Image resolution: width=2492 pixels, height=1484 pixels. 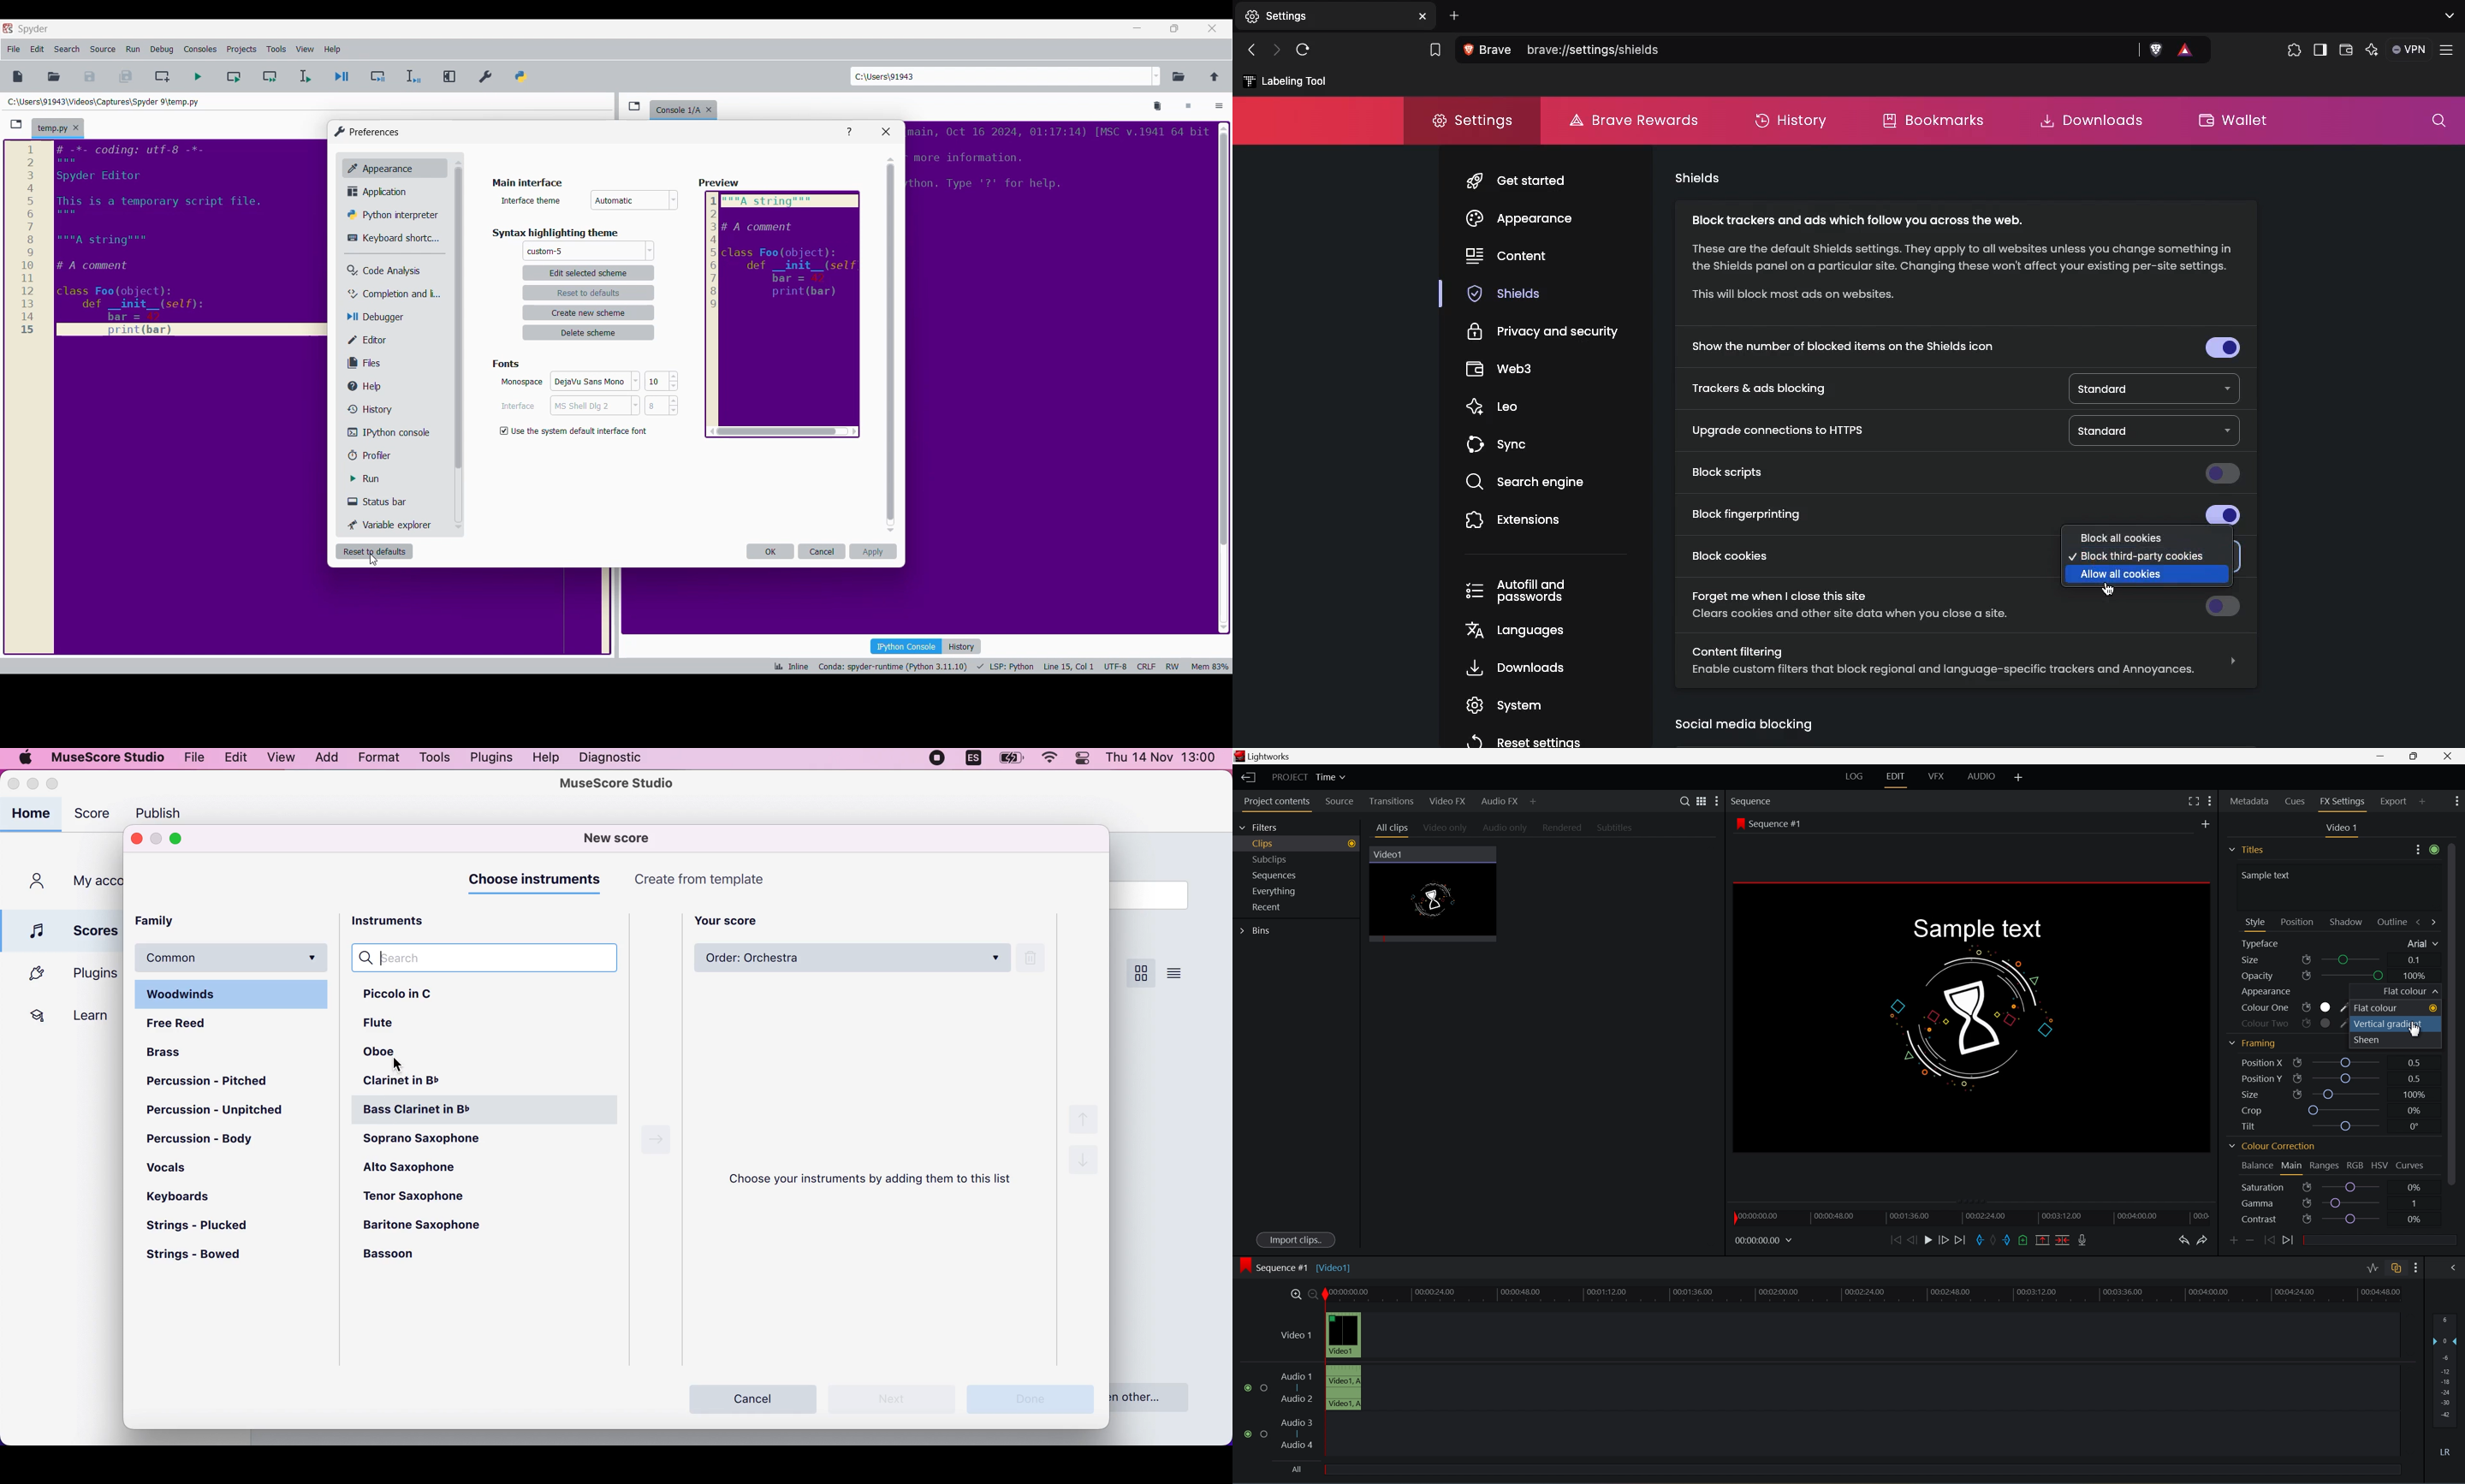 I want to click on slider, so click(x=2352, y=1202).